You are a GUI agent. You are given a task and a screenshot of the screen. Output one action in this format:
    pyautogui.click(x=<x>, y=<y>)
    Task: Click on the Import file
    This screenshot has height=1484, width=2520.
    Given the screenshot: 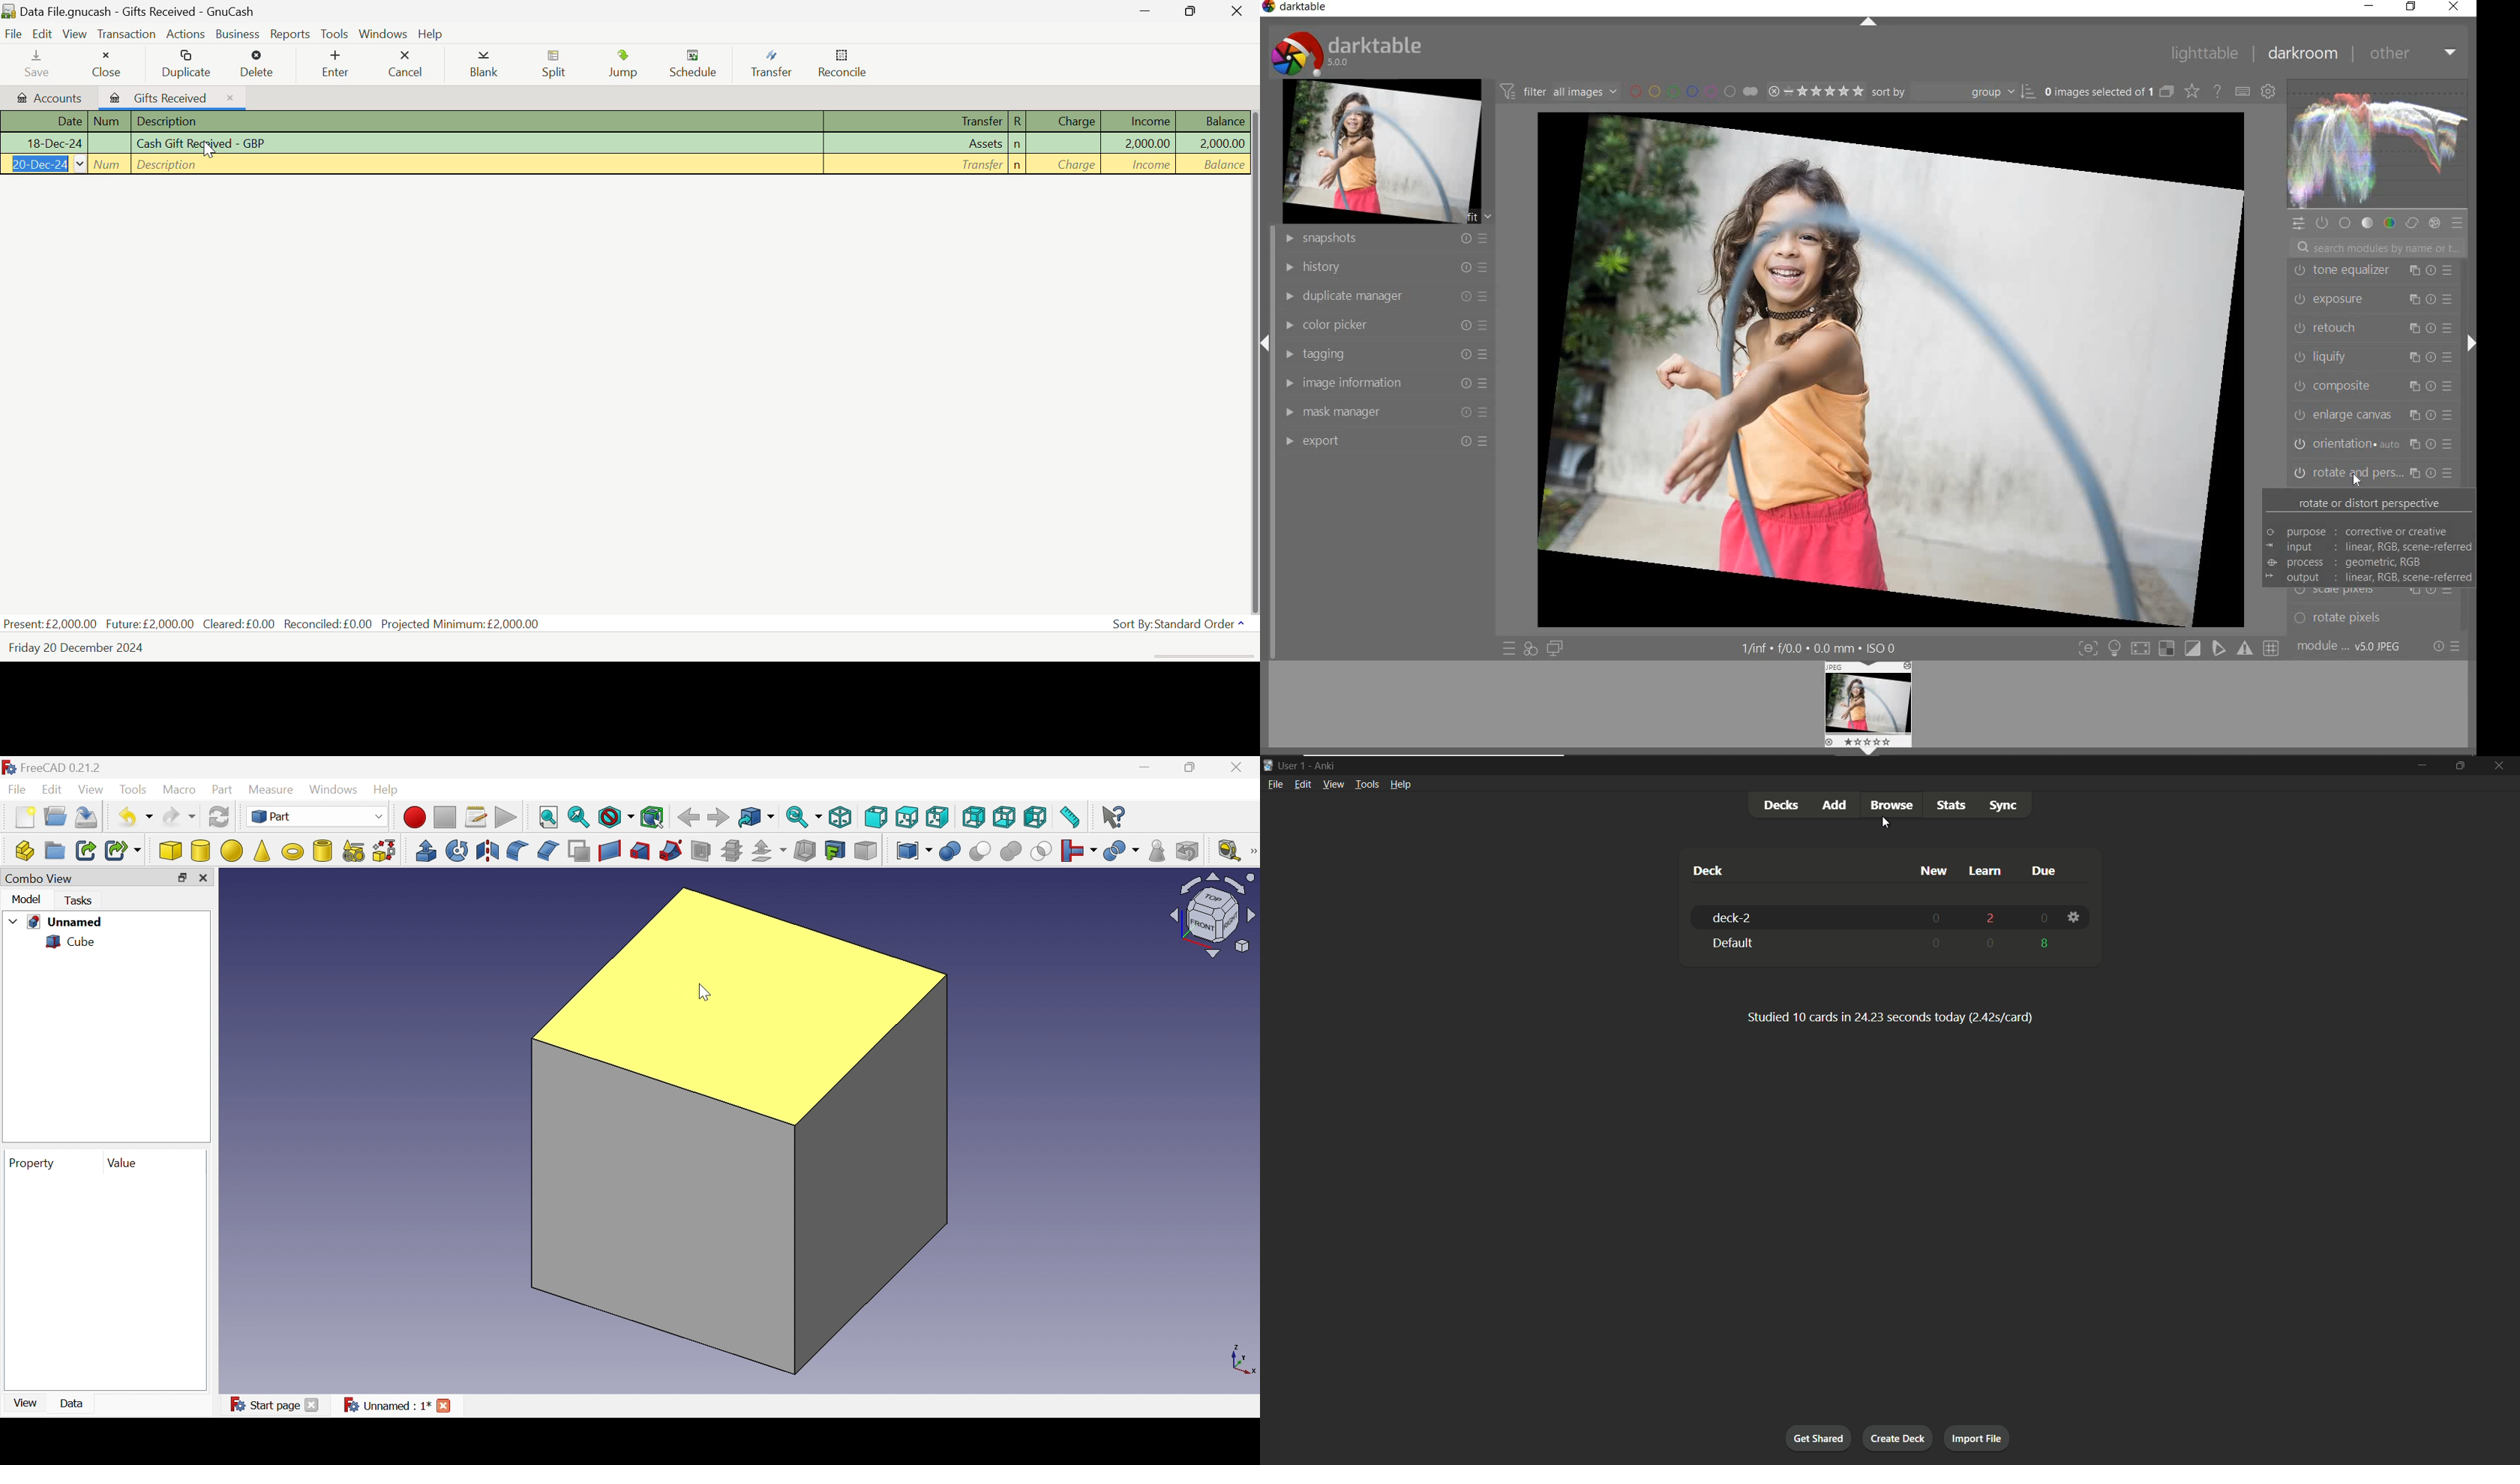 What is the action you would take?
    pyautogui.click(x=1978, y=1439)
    